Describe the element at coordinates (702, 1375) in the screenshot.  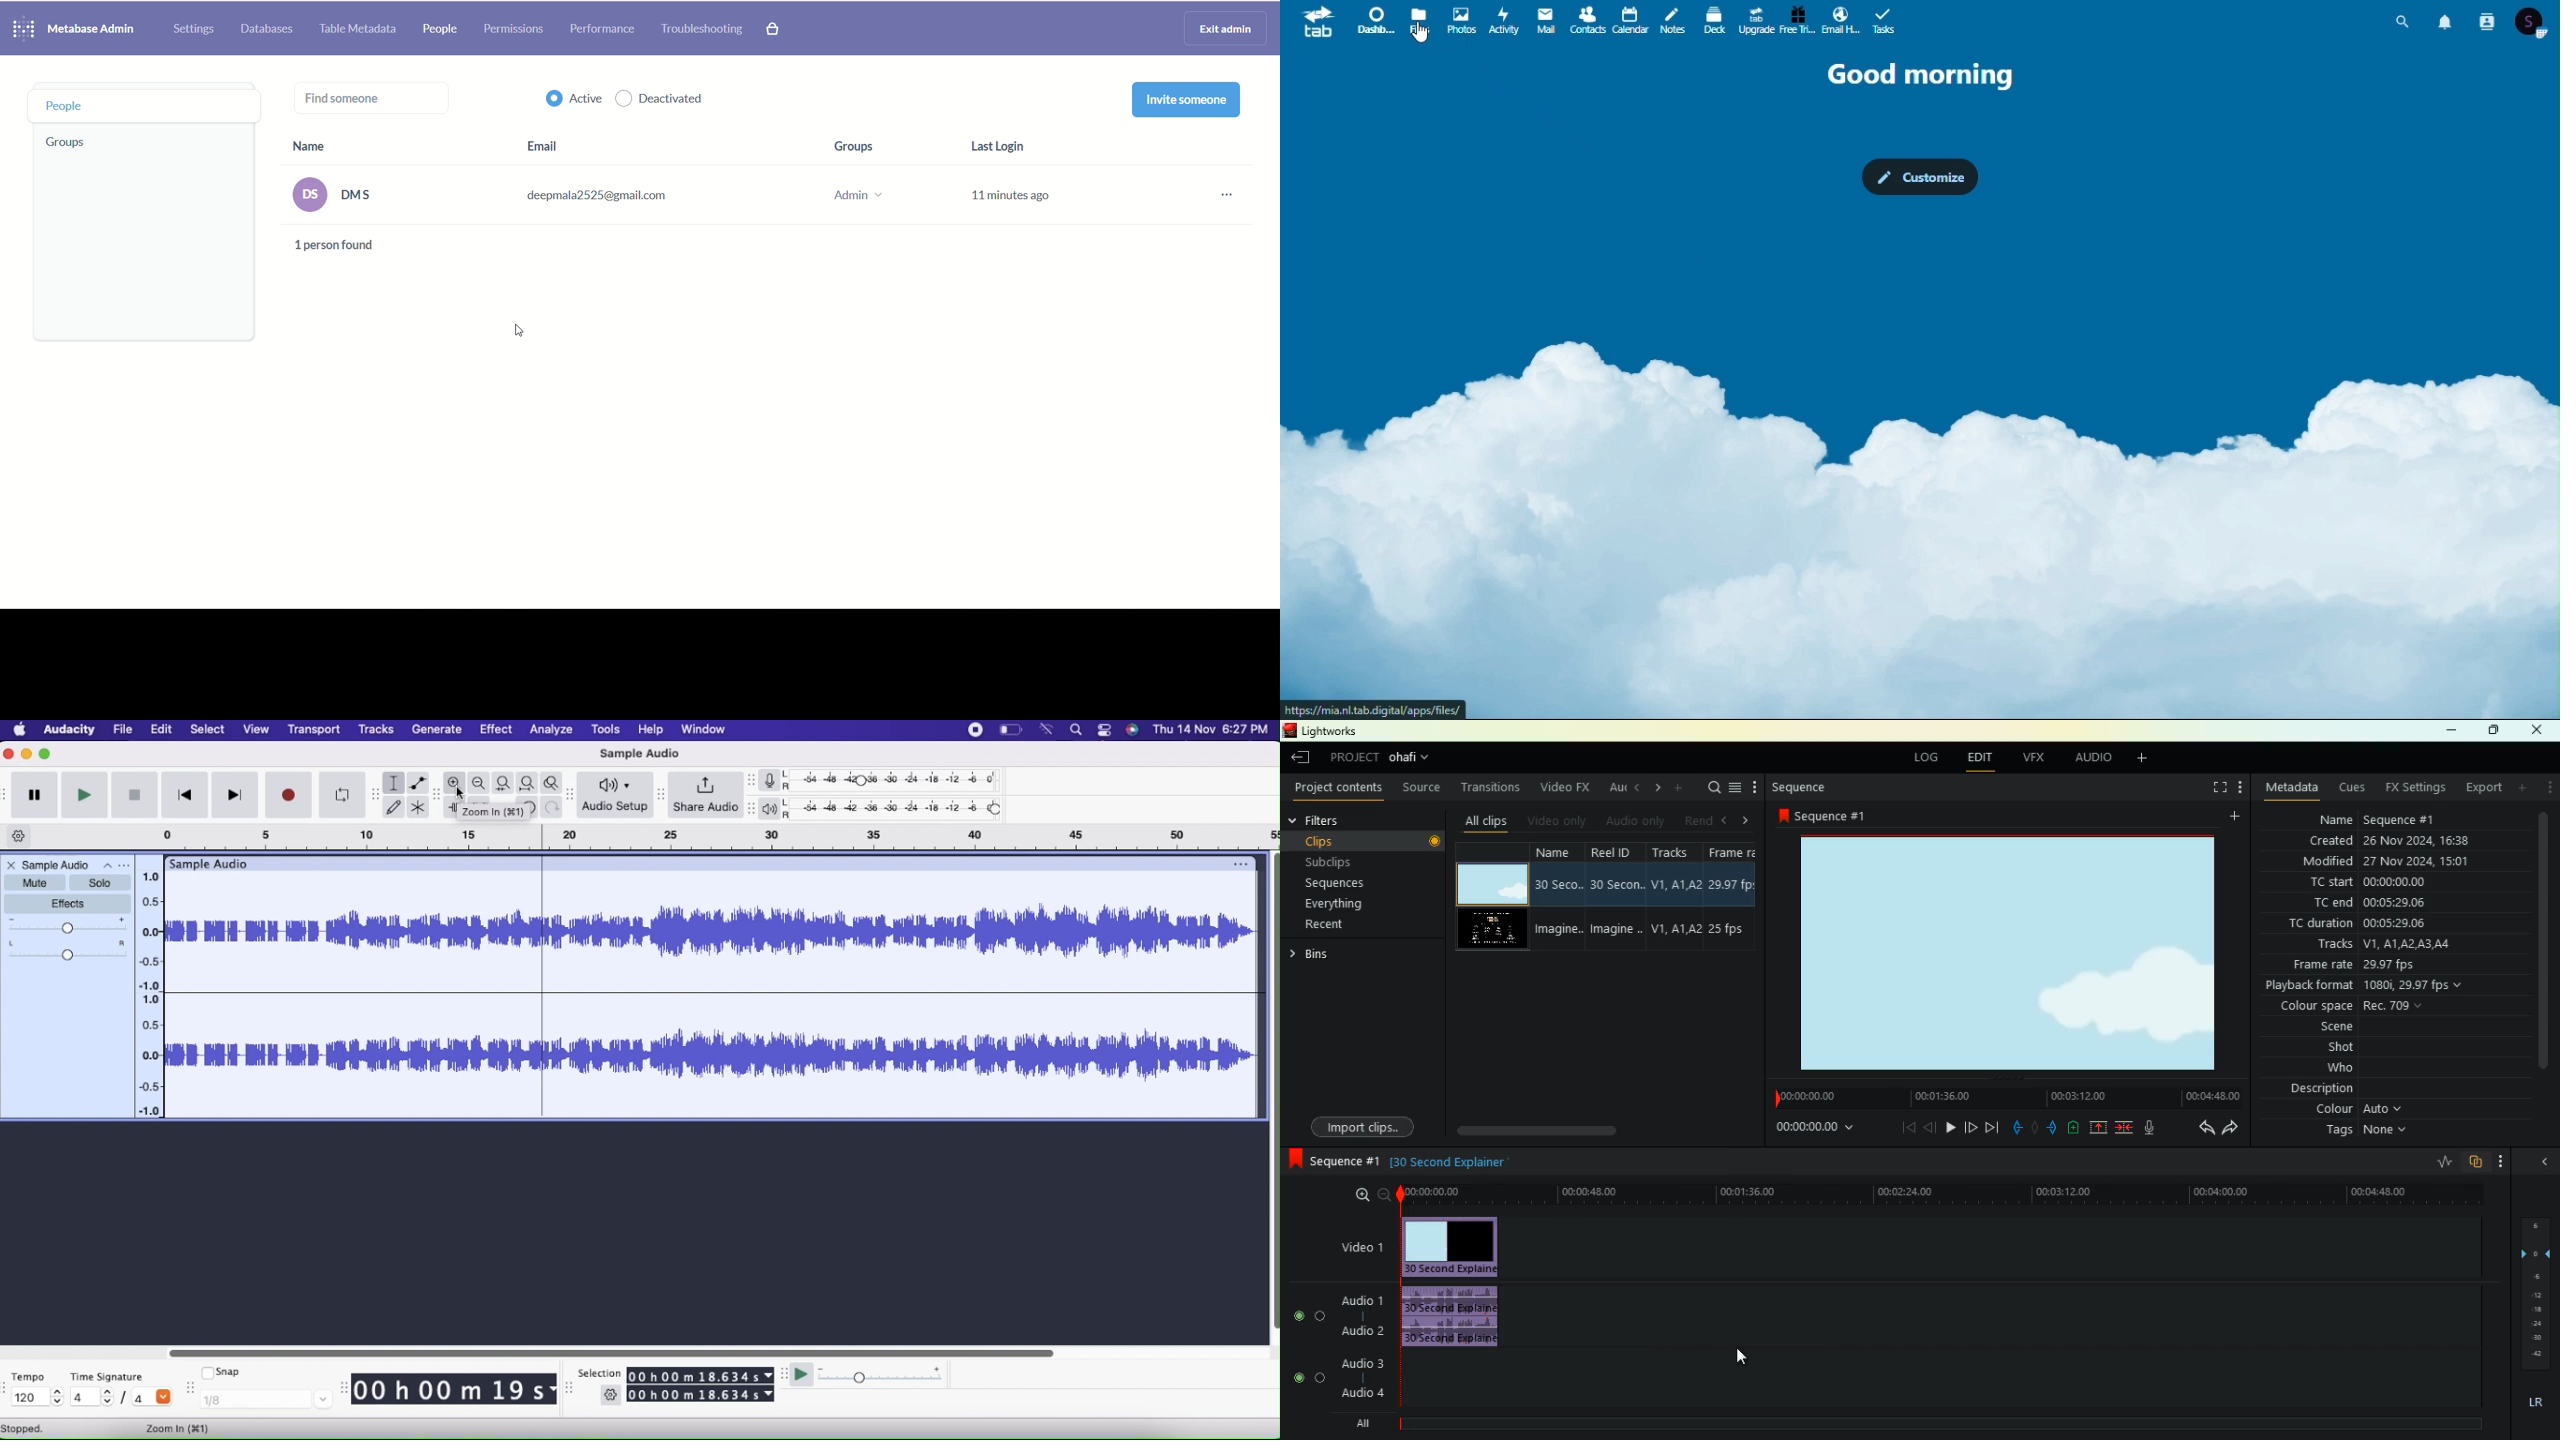
I see `00 h 00 m 18.634 s` at that location.